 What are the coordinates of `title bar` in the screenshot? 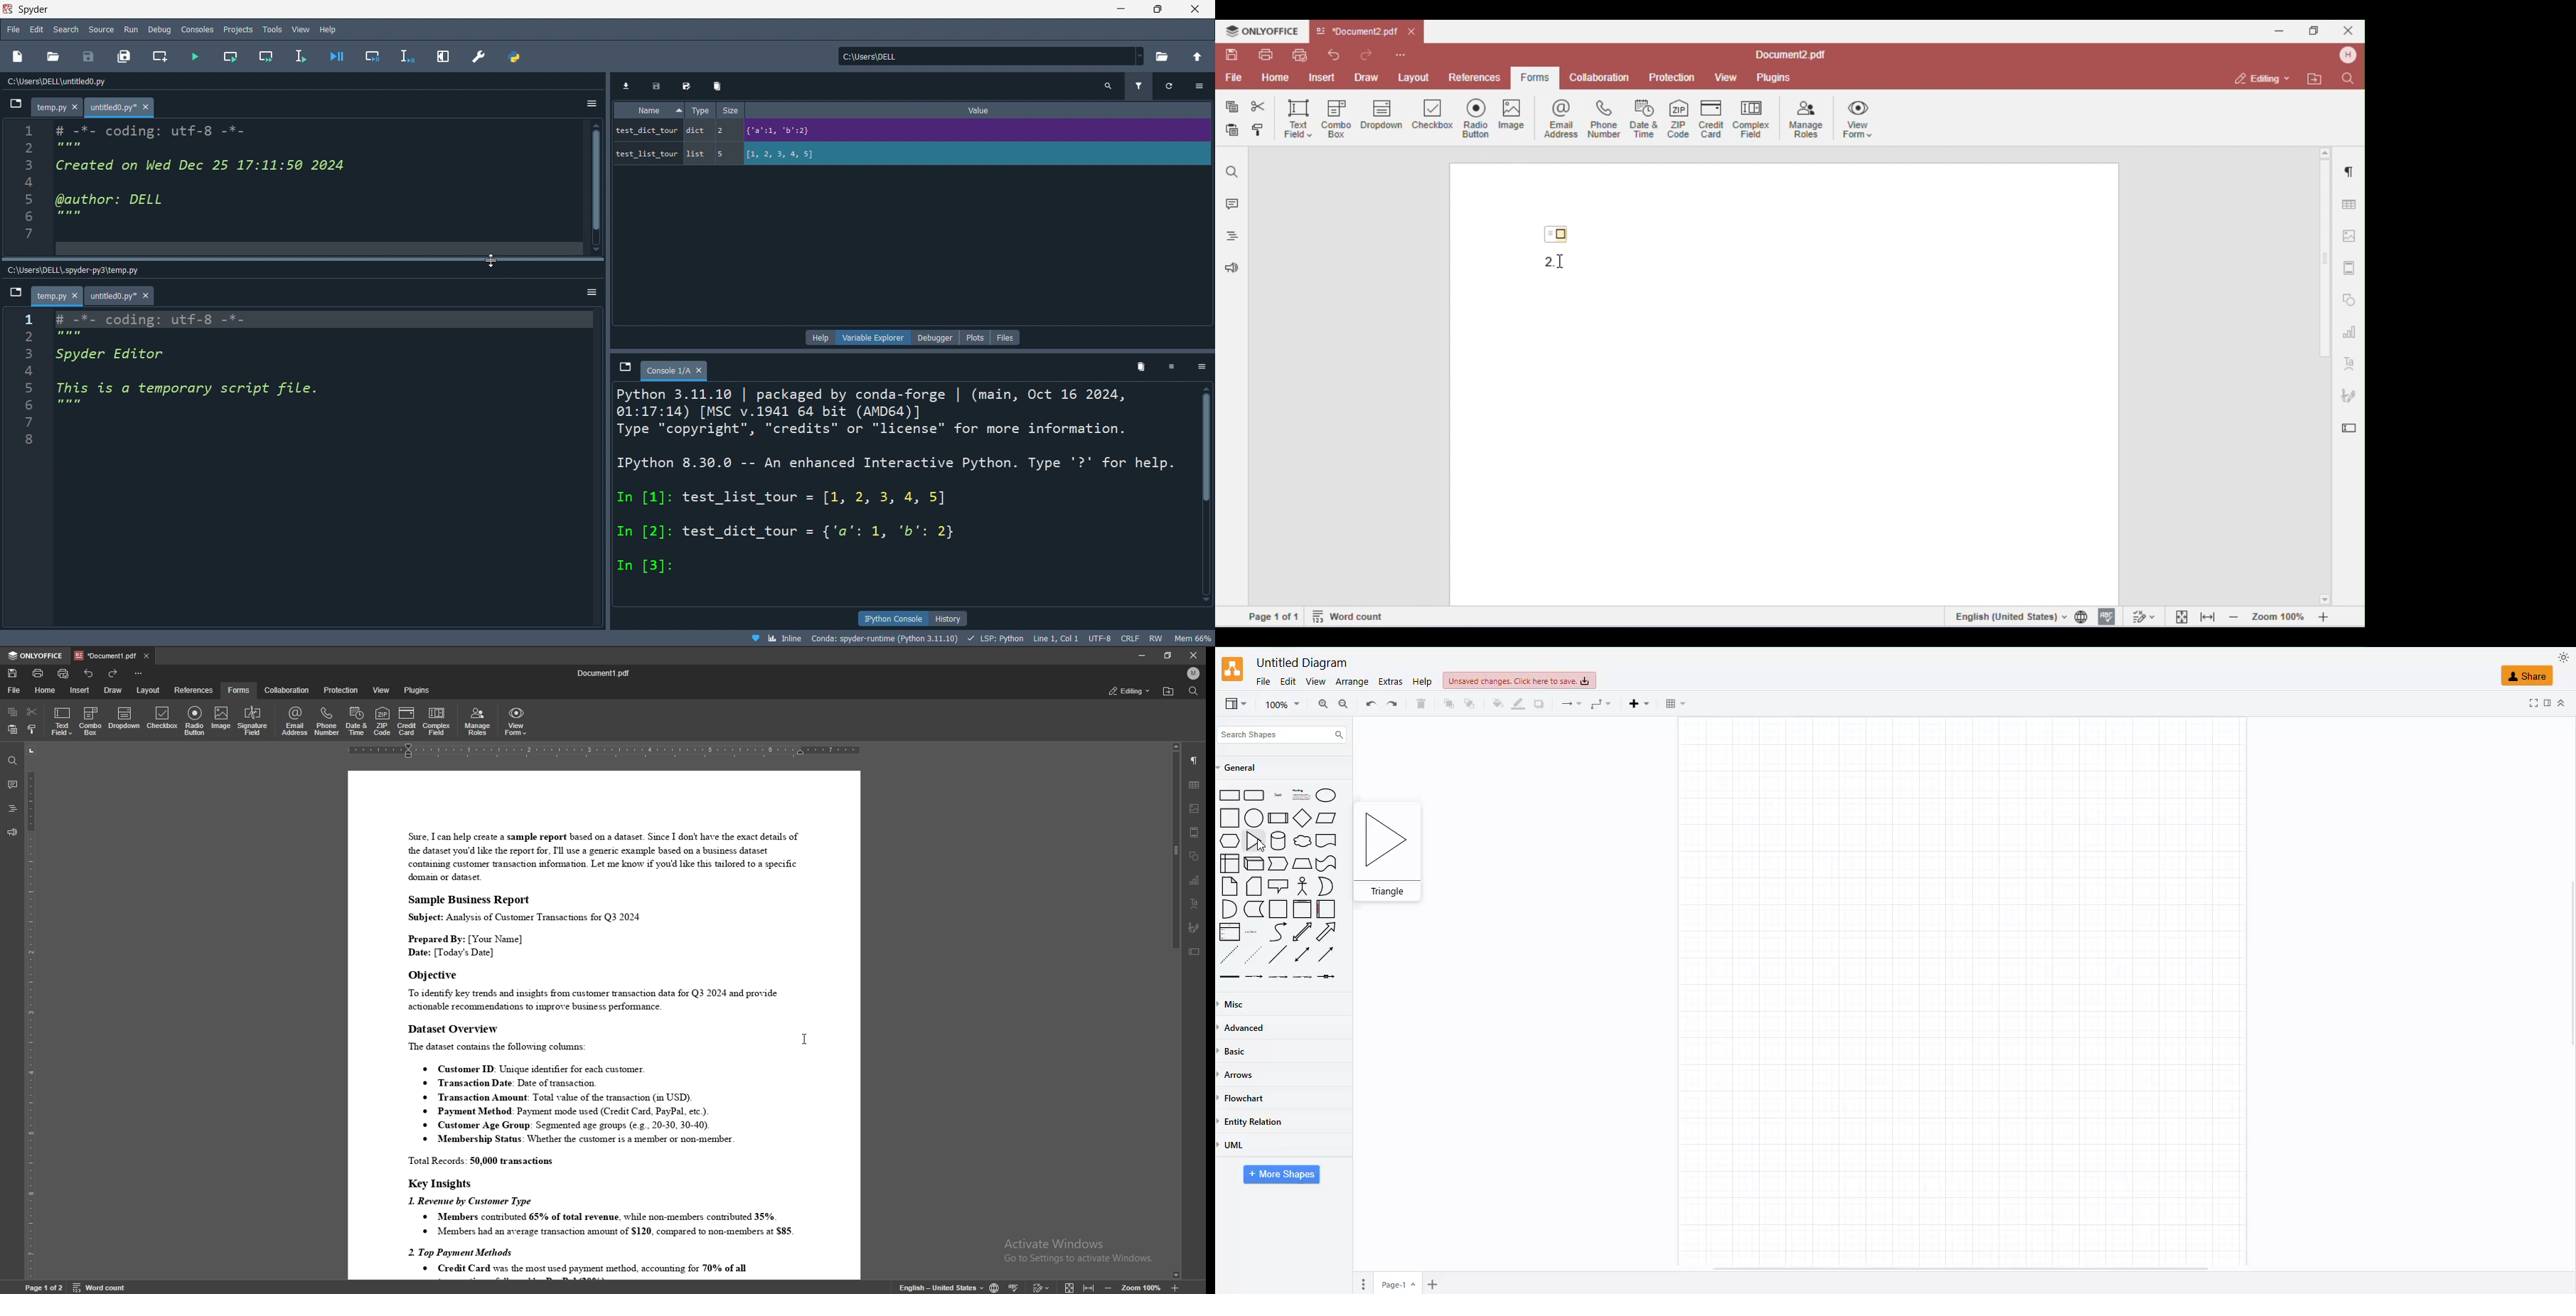 It's located at (554, 9).